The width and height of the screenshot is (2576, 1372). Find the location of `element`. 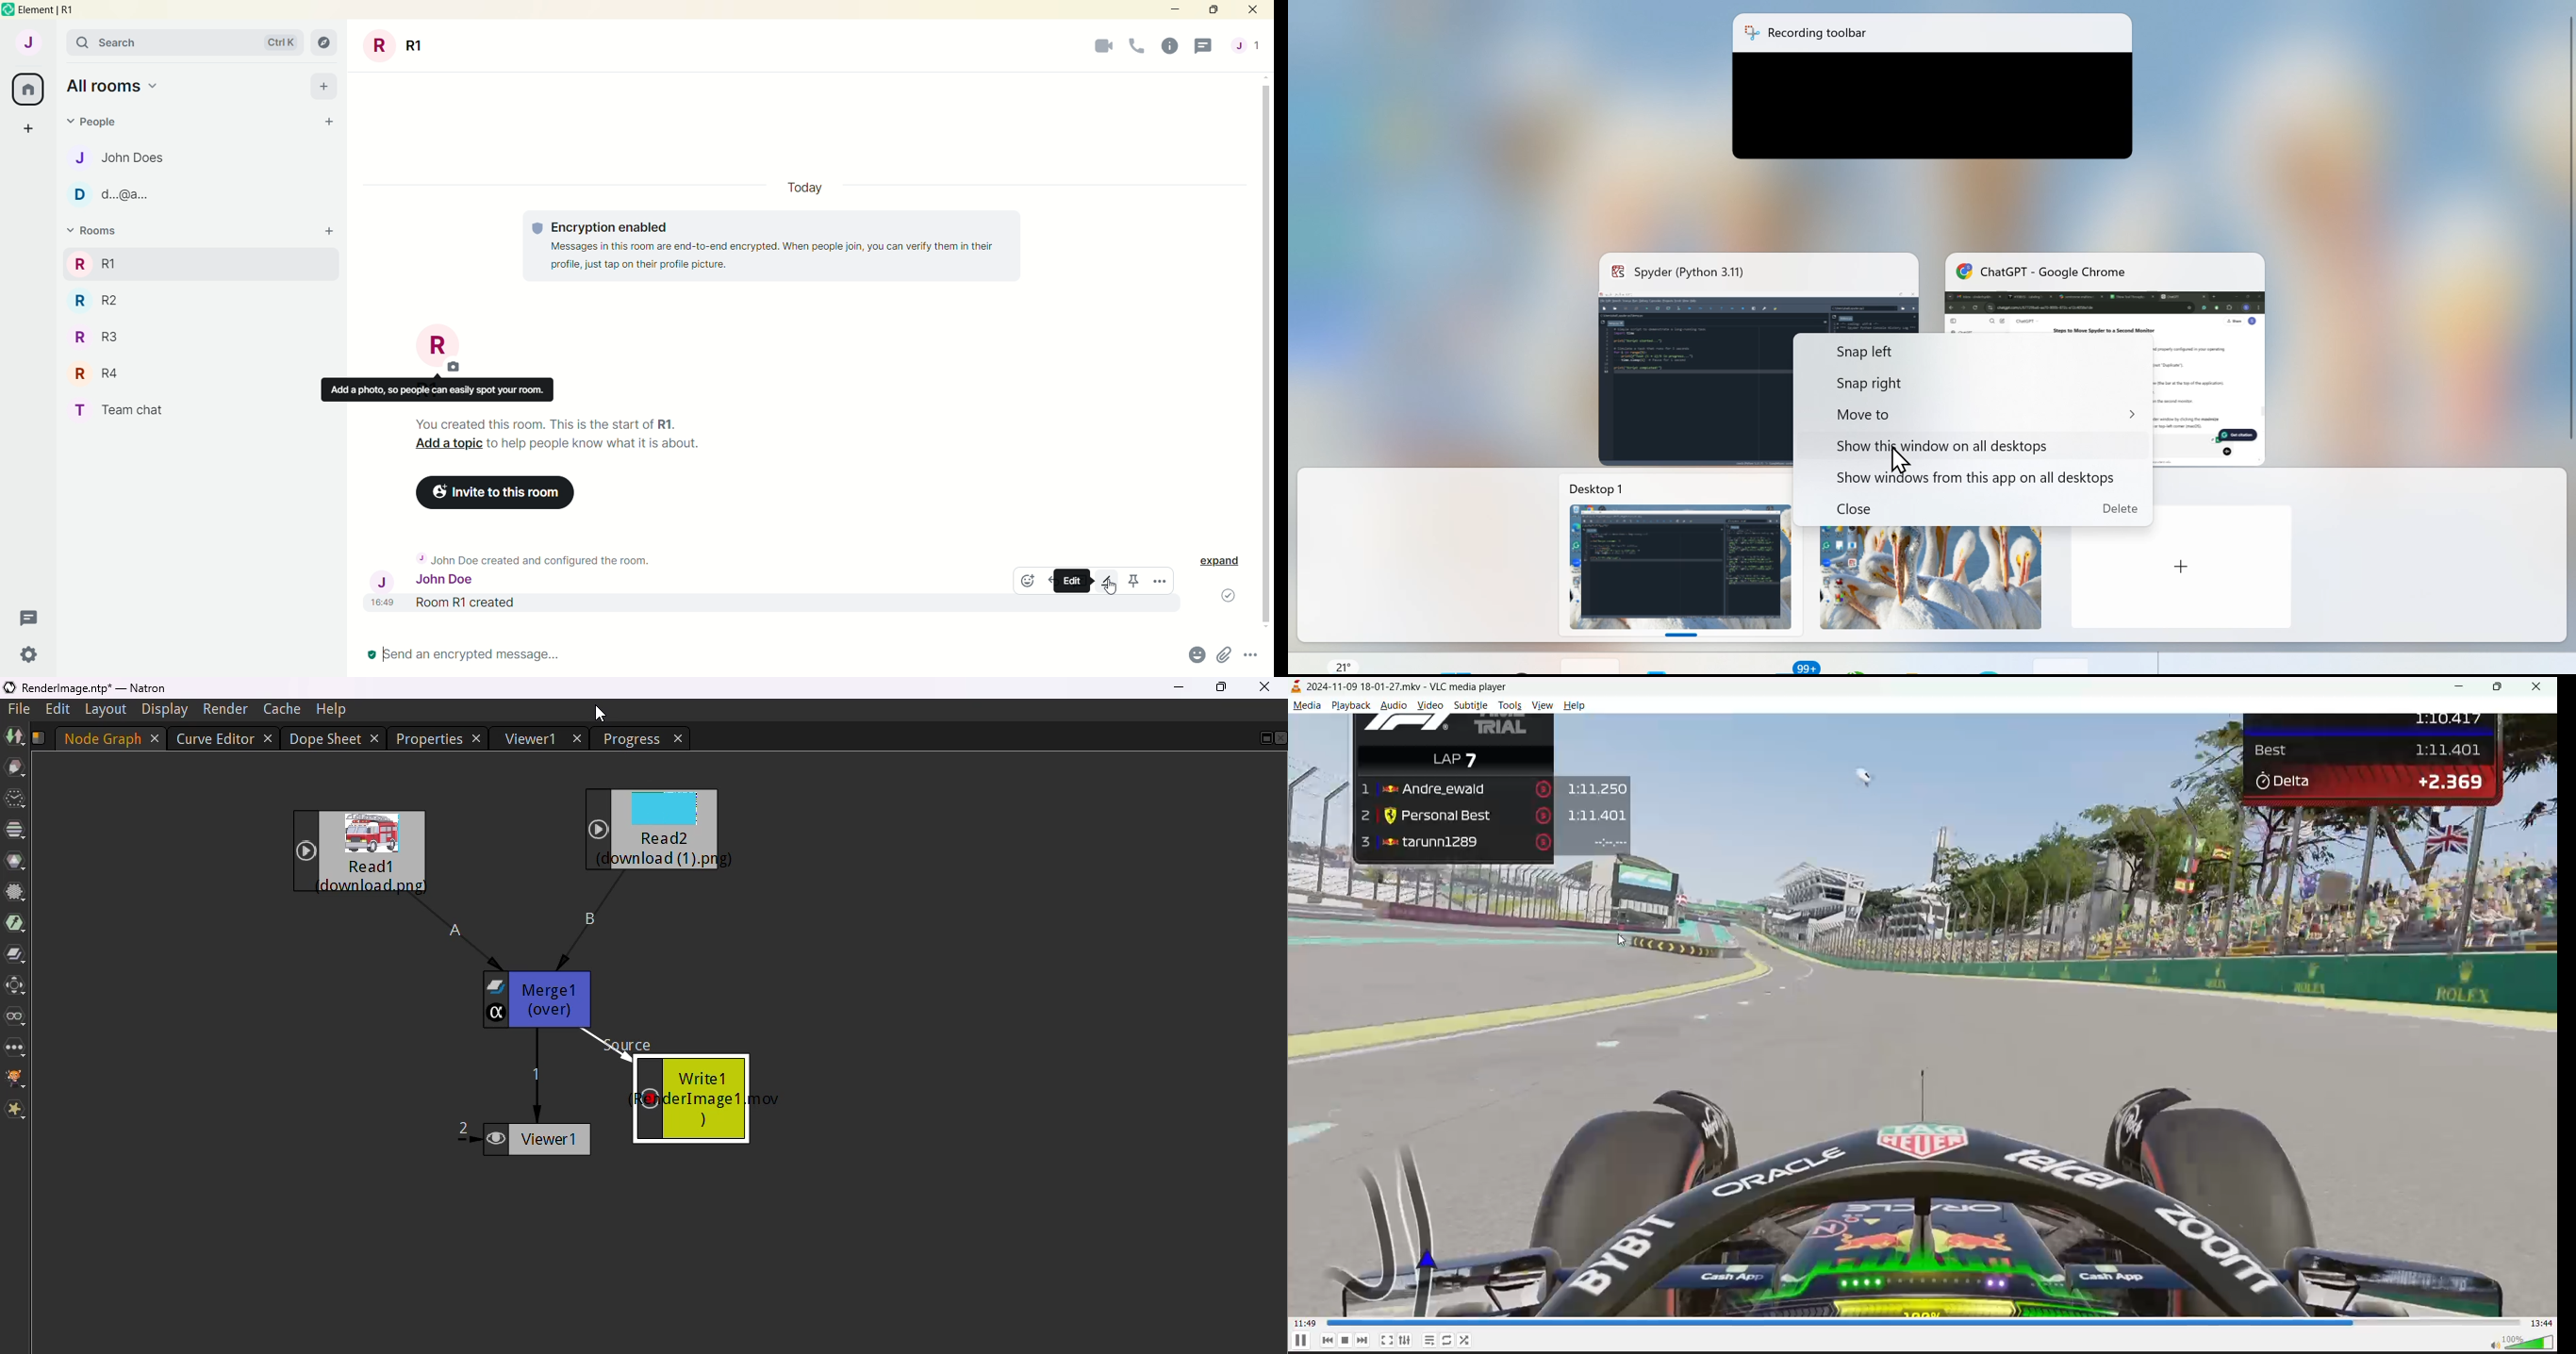

element is located at coordinates (58, 11).